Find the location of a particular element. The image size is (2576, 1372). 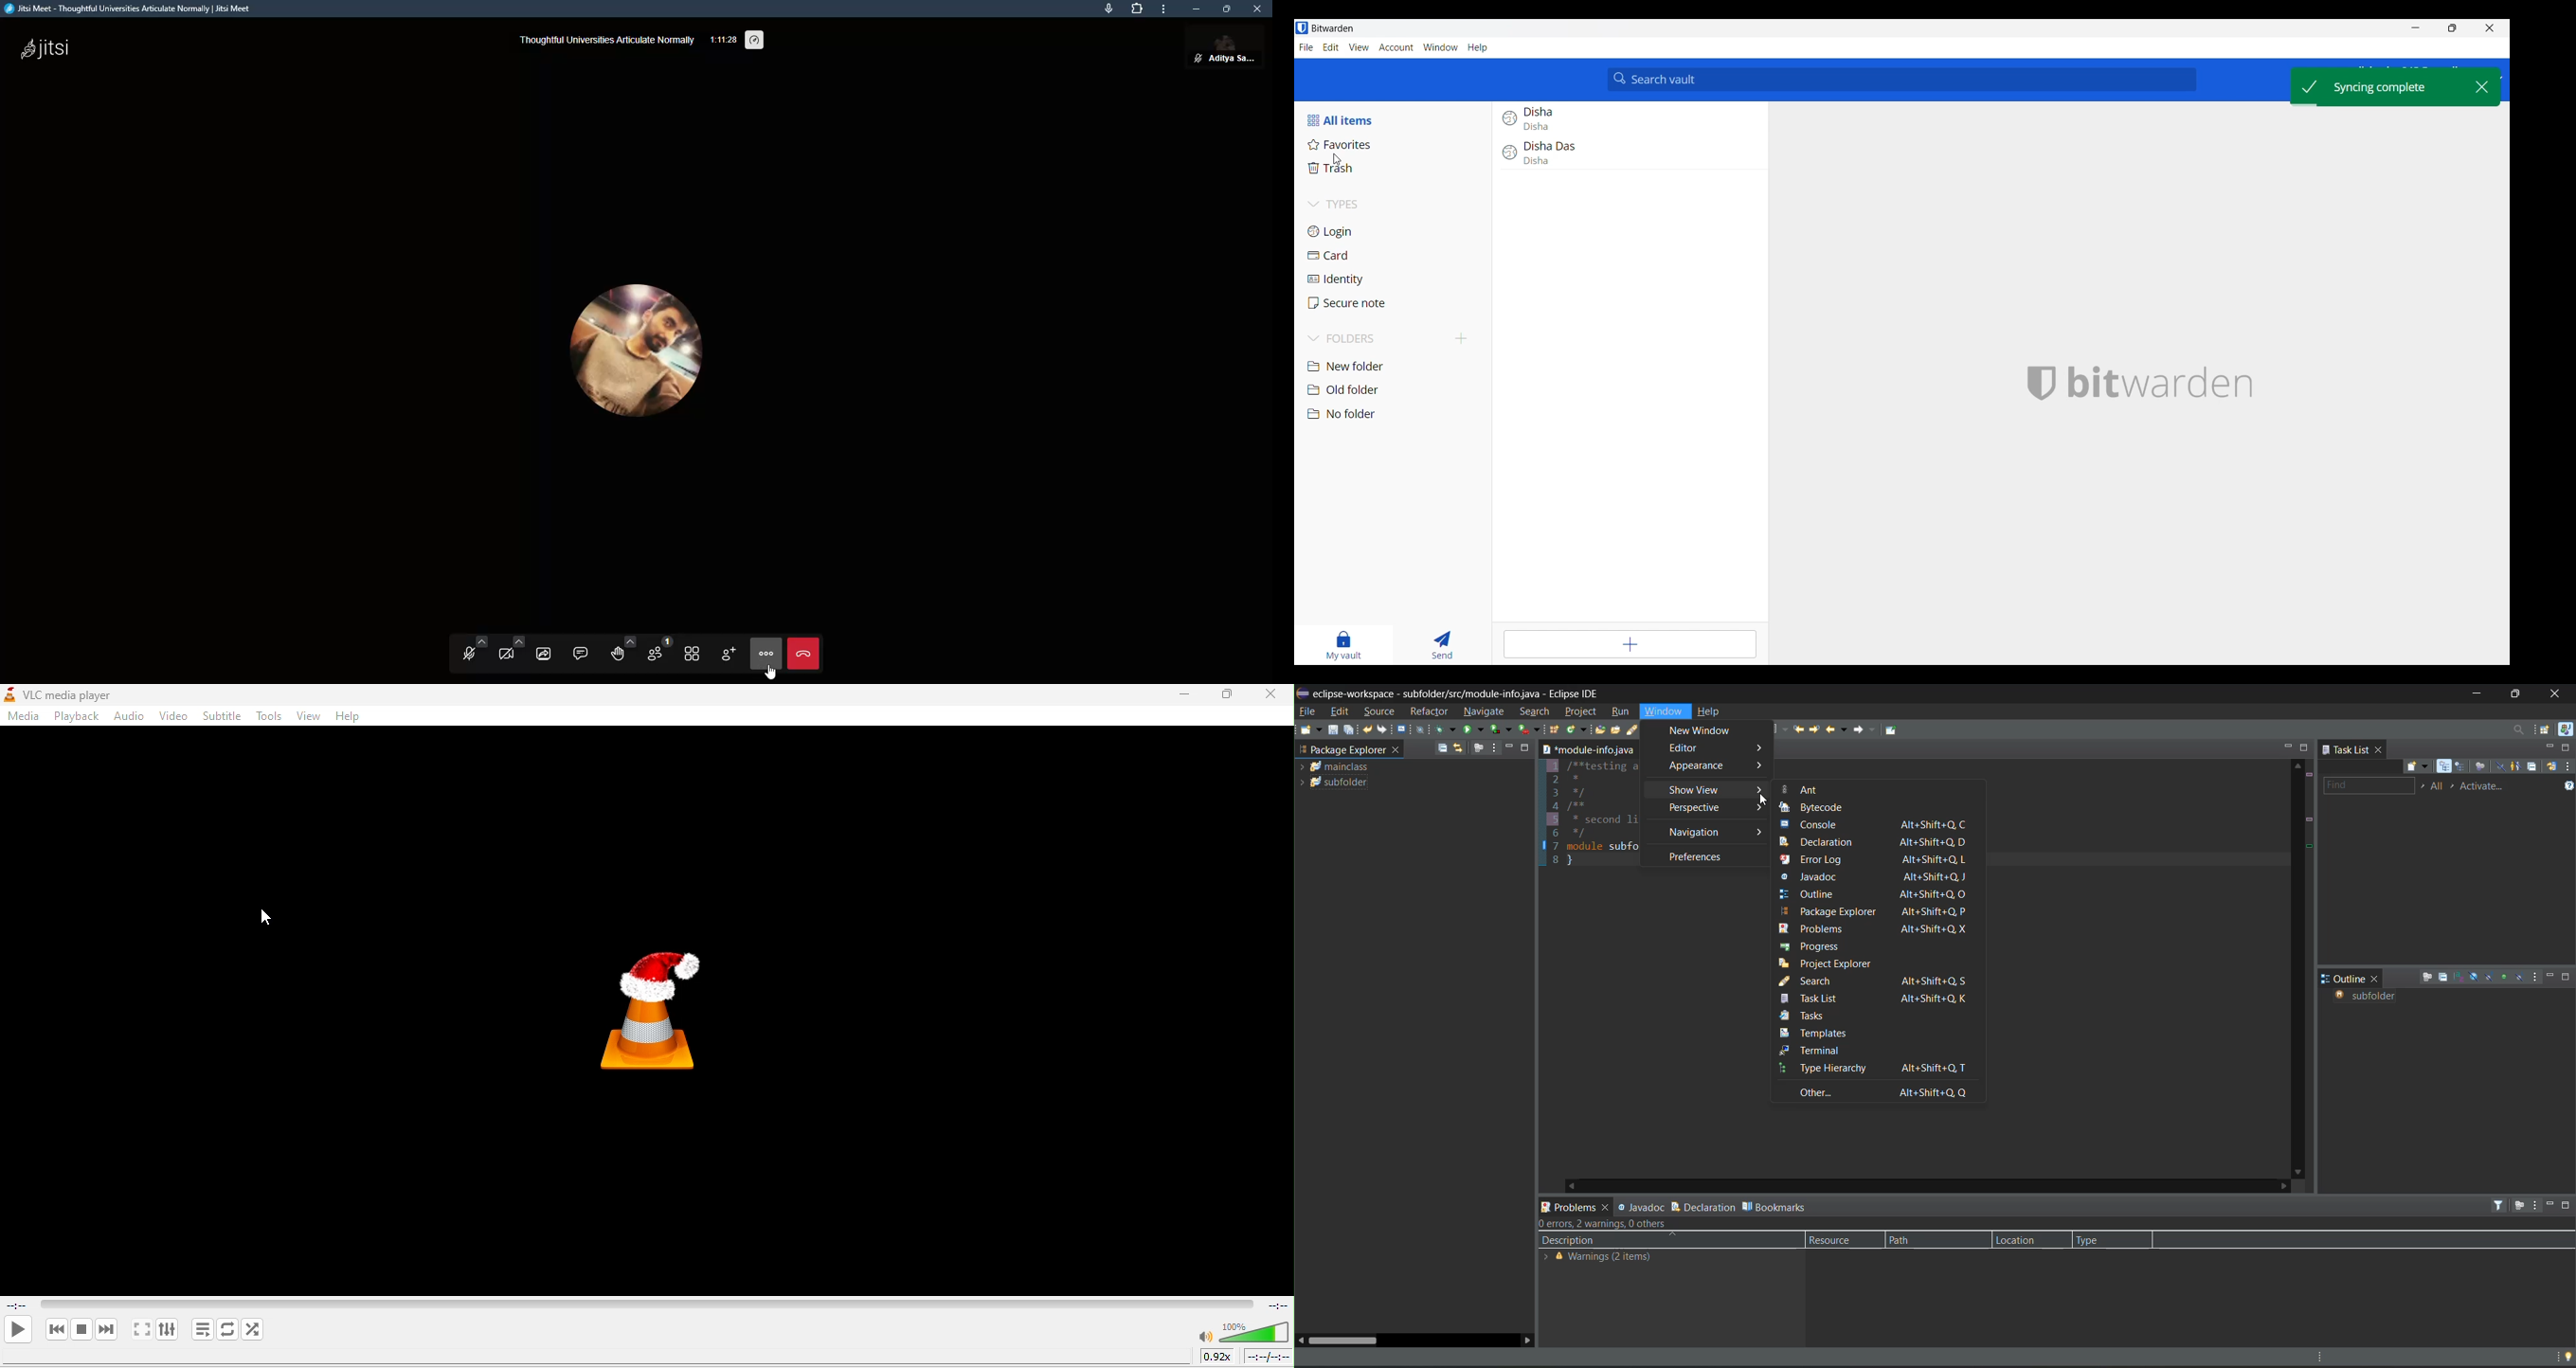

close is located at coordinates (1257, 9).